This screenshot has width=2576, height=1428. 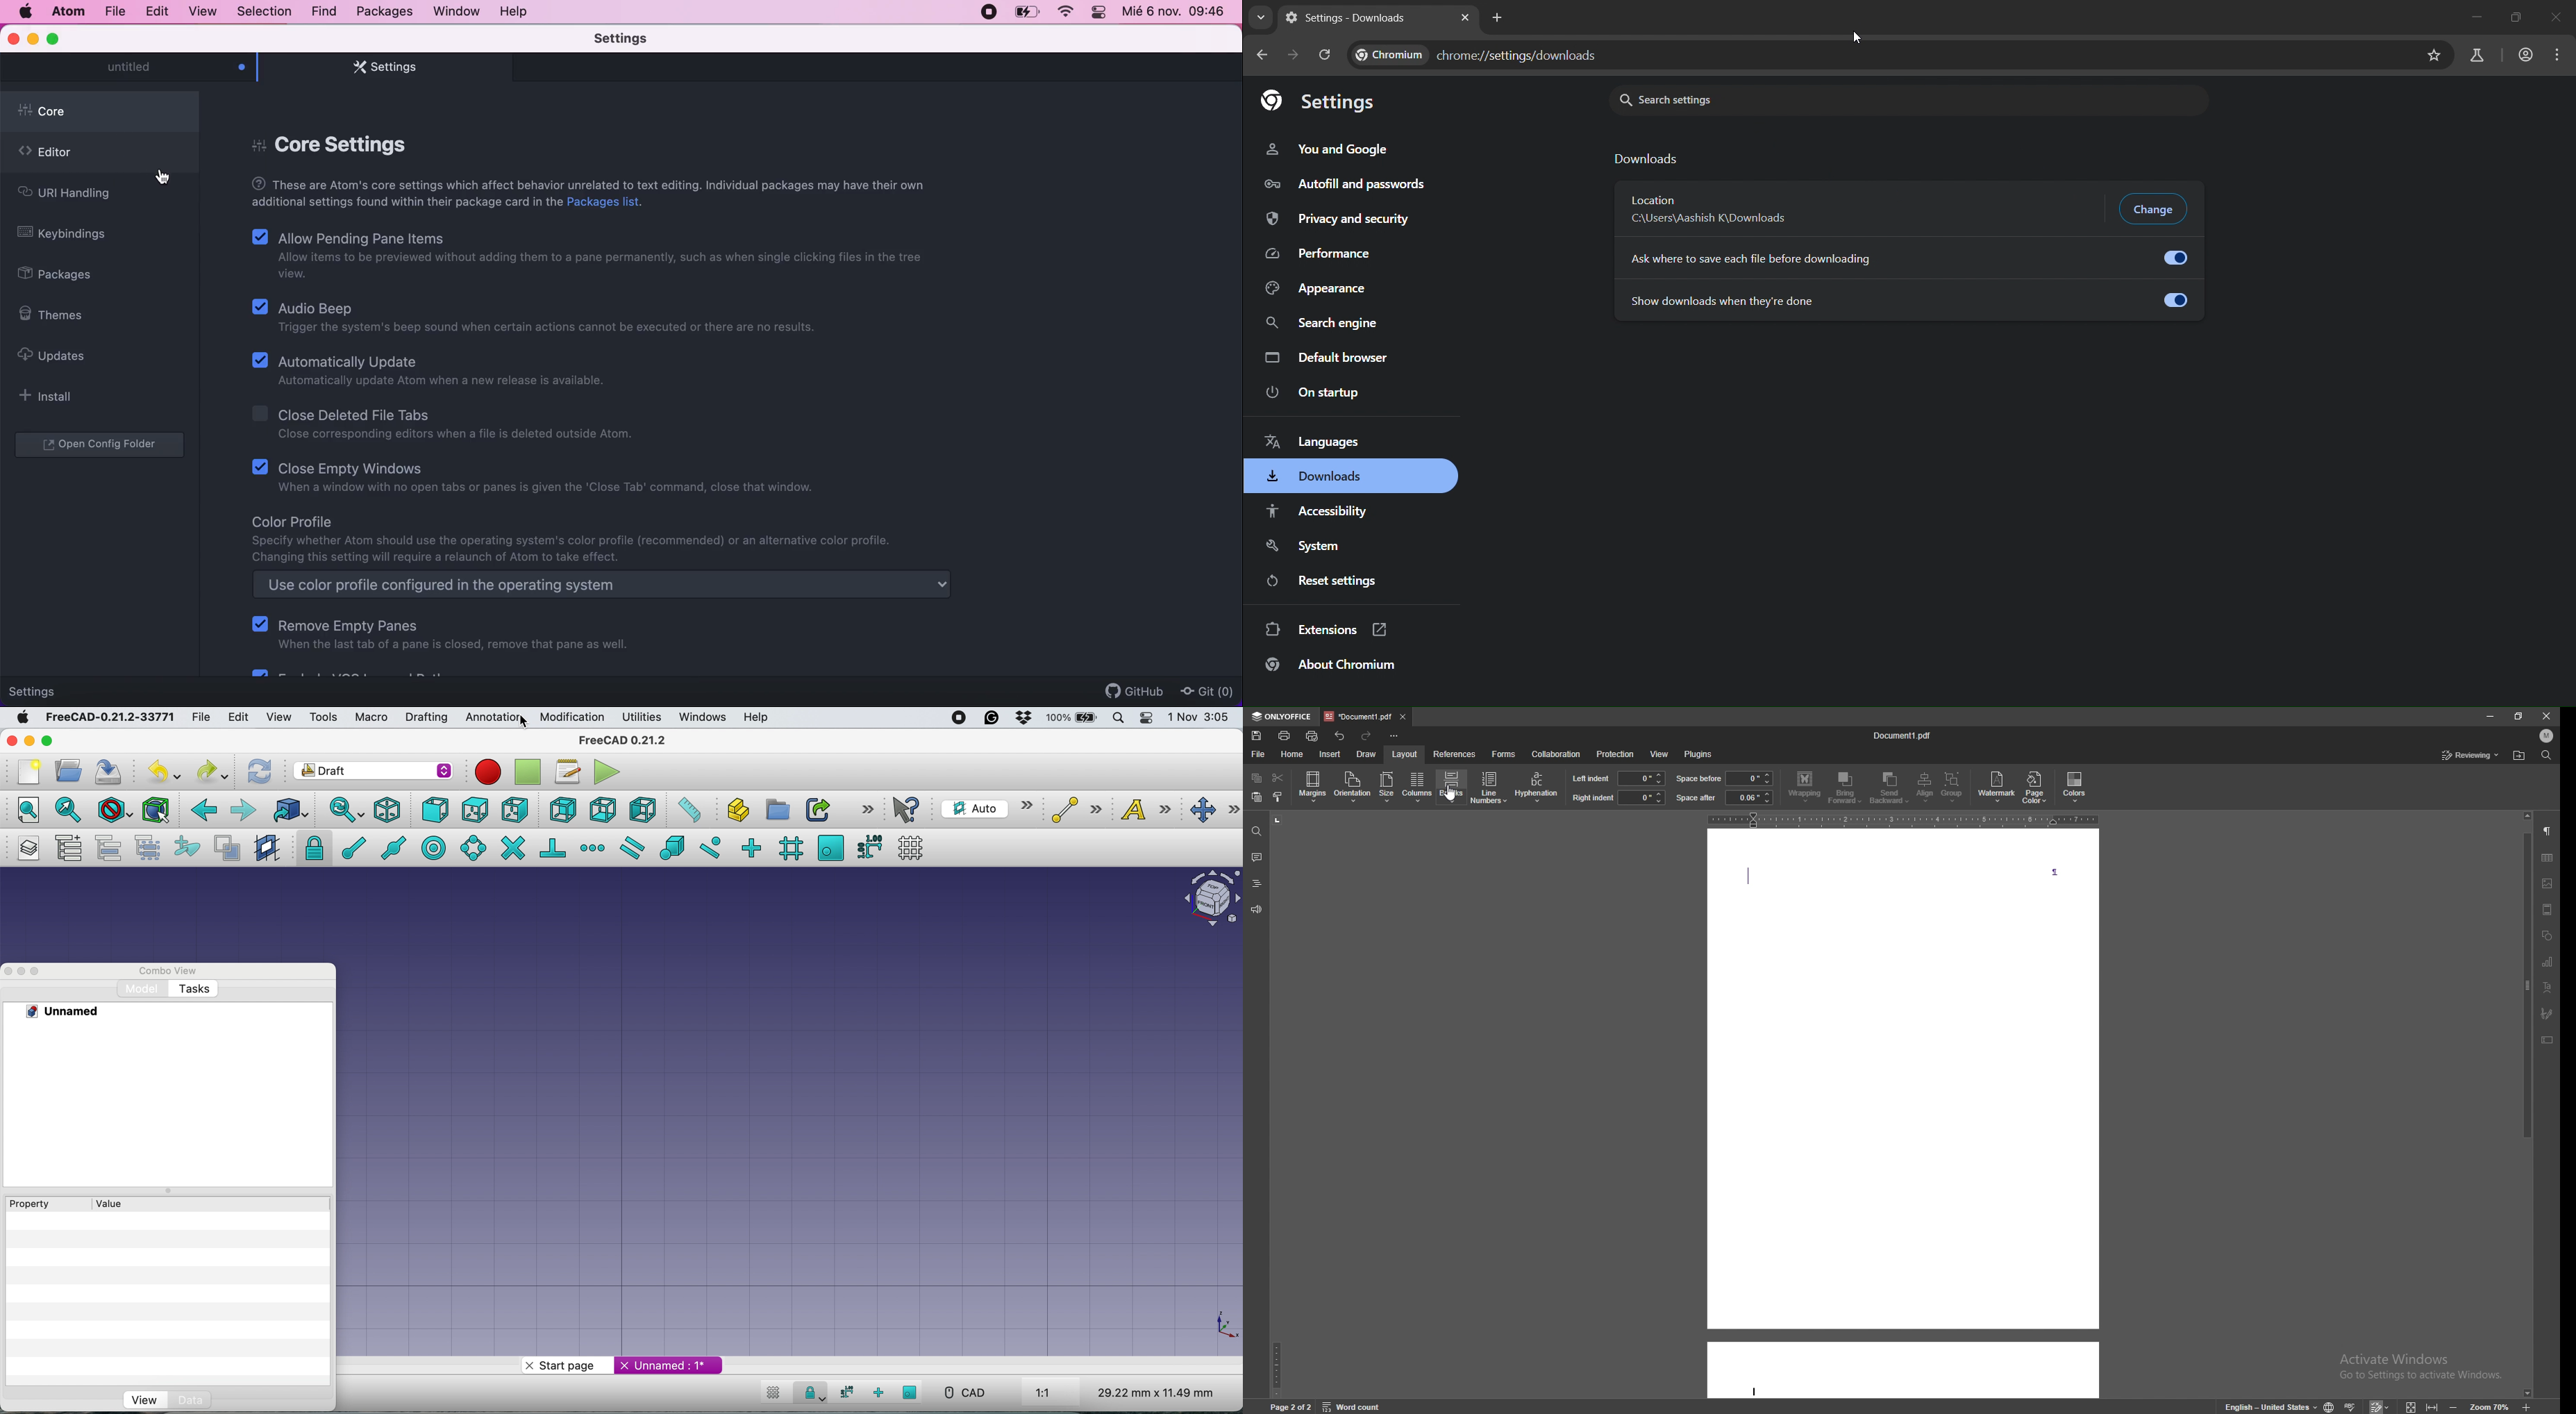 I want to click on Data, so click(x=190, y=1400).